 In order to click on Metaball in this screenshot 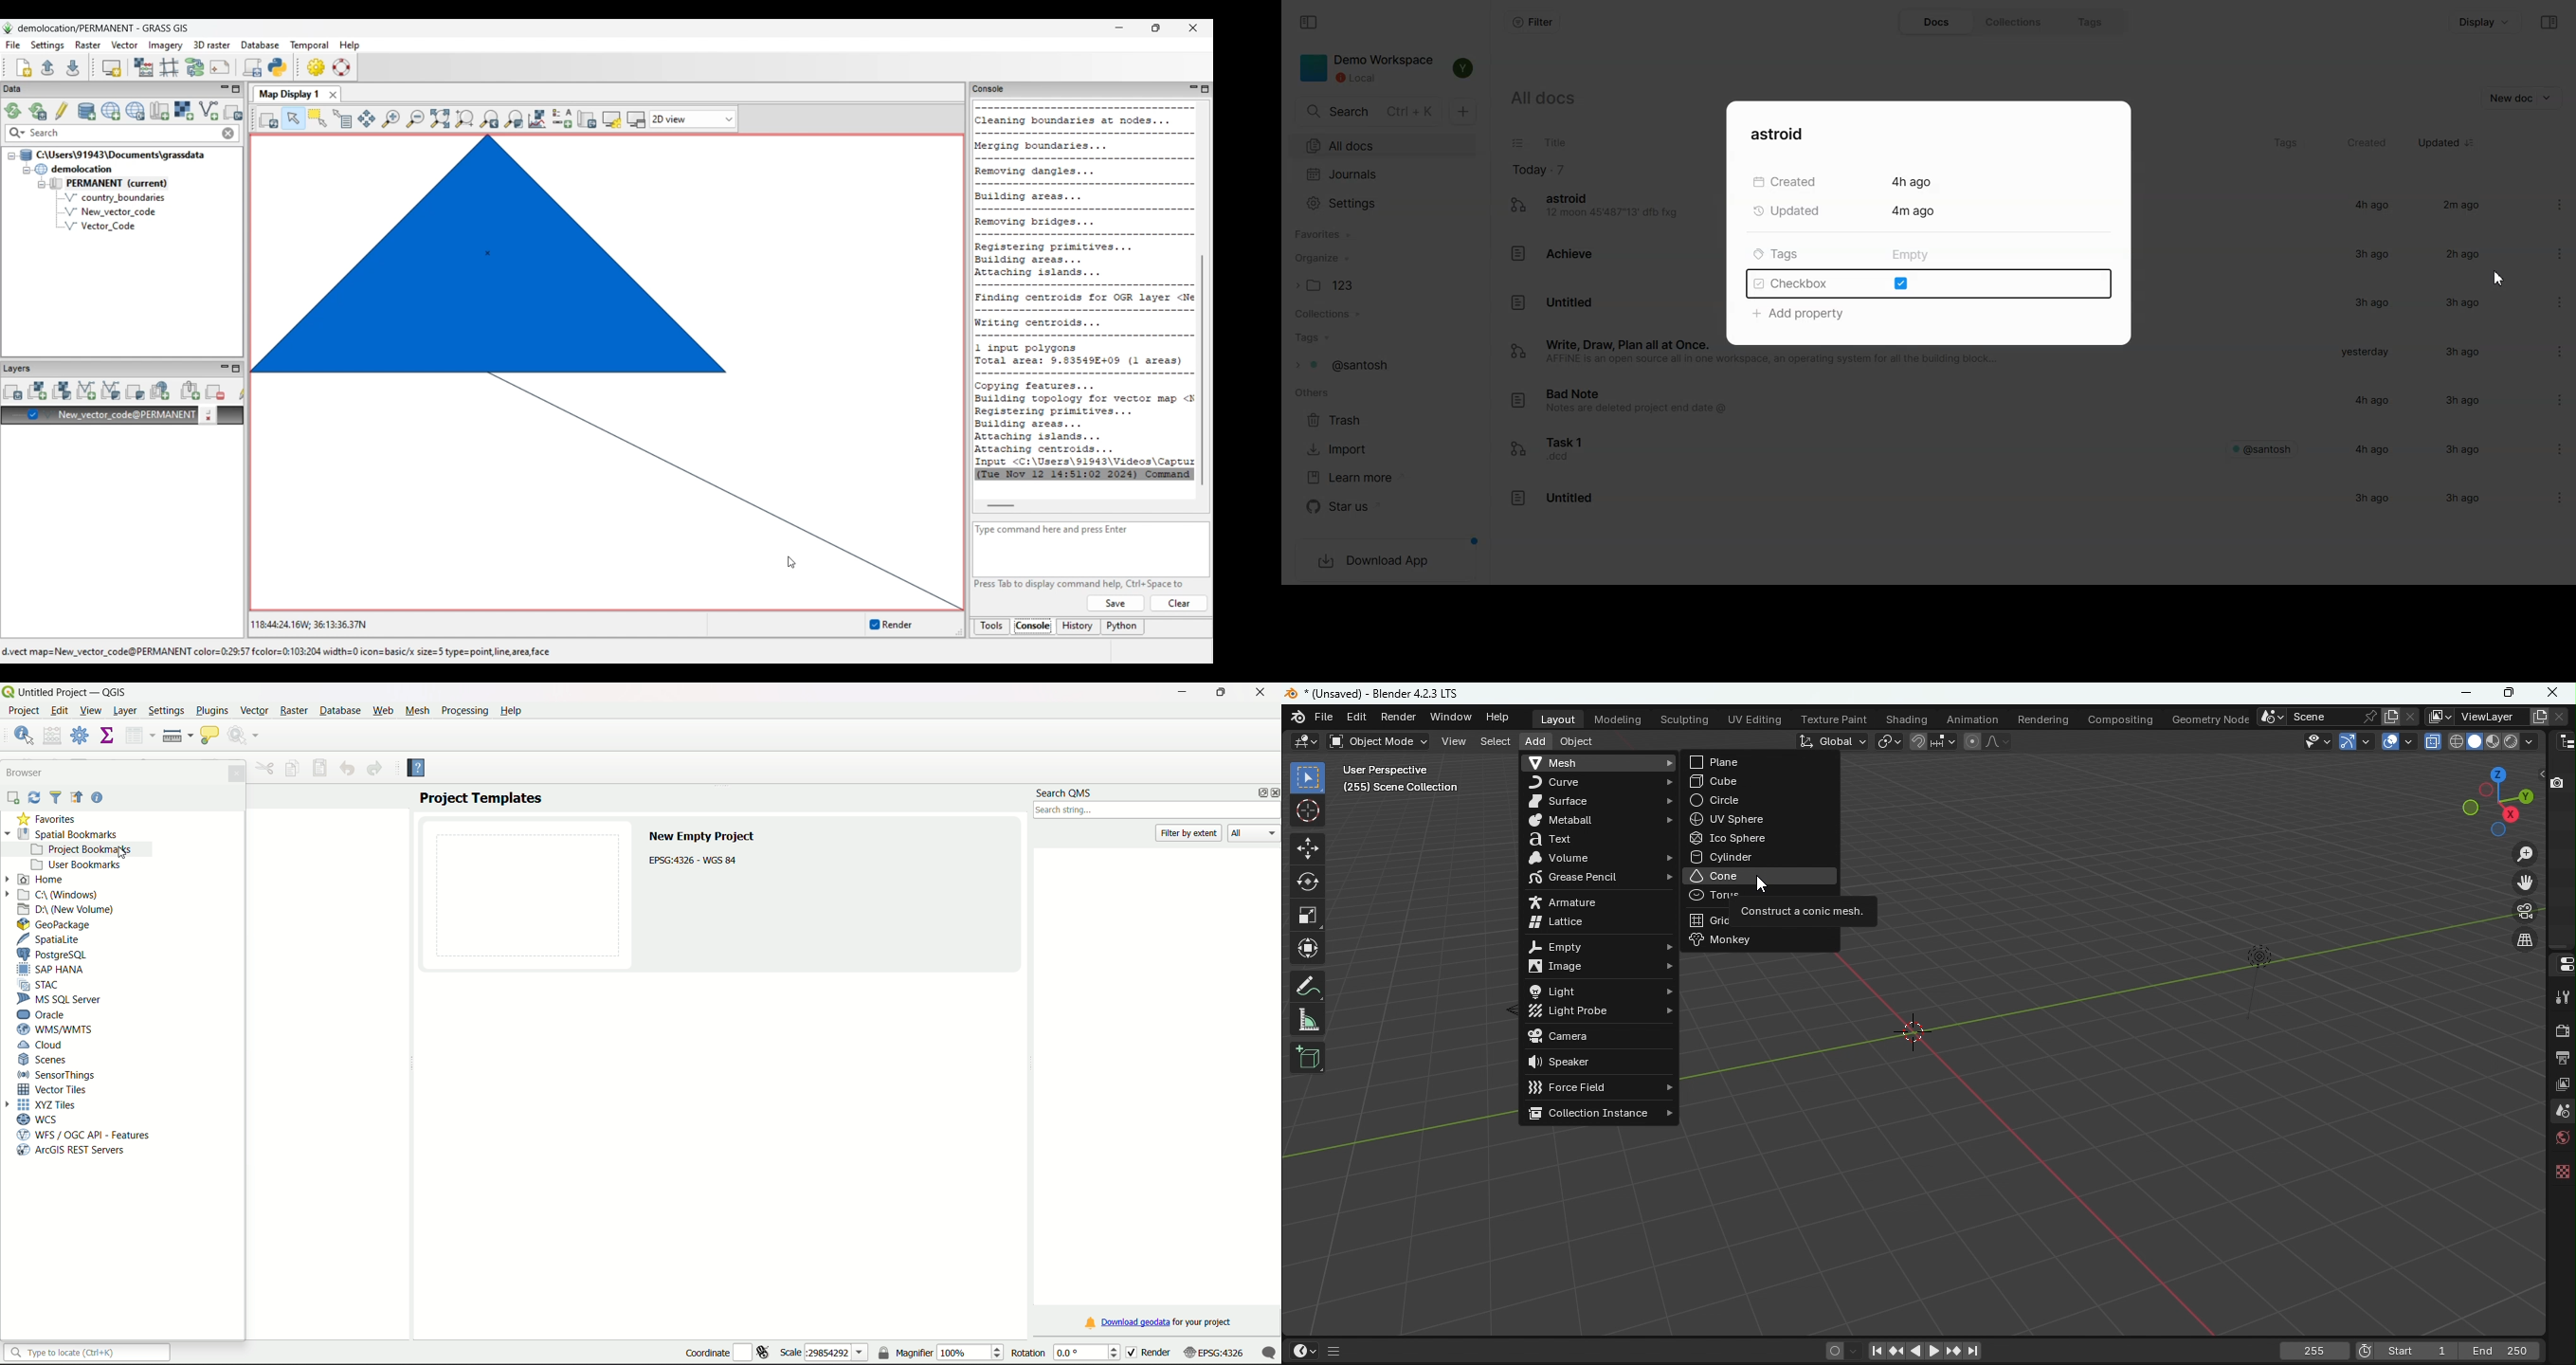, I will do `click(1603, 821)`.